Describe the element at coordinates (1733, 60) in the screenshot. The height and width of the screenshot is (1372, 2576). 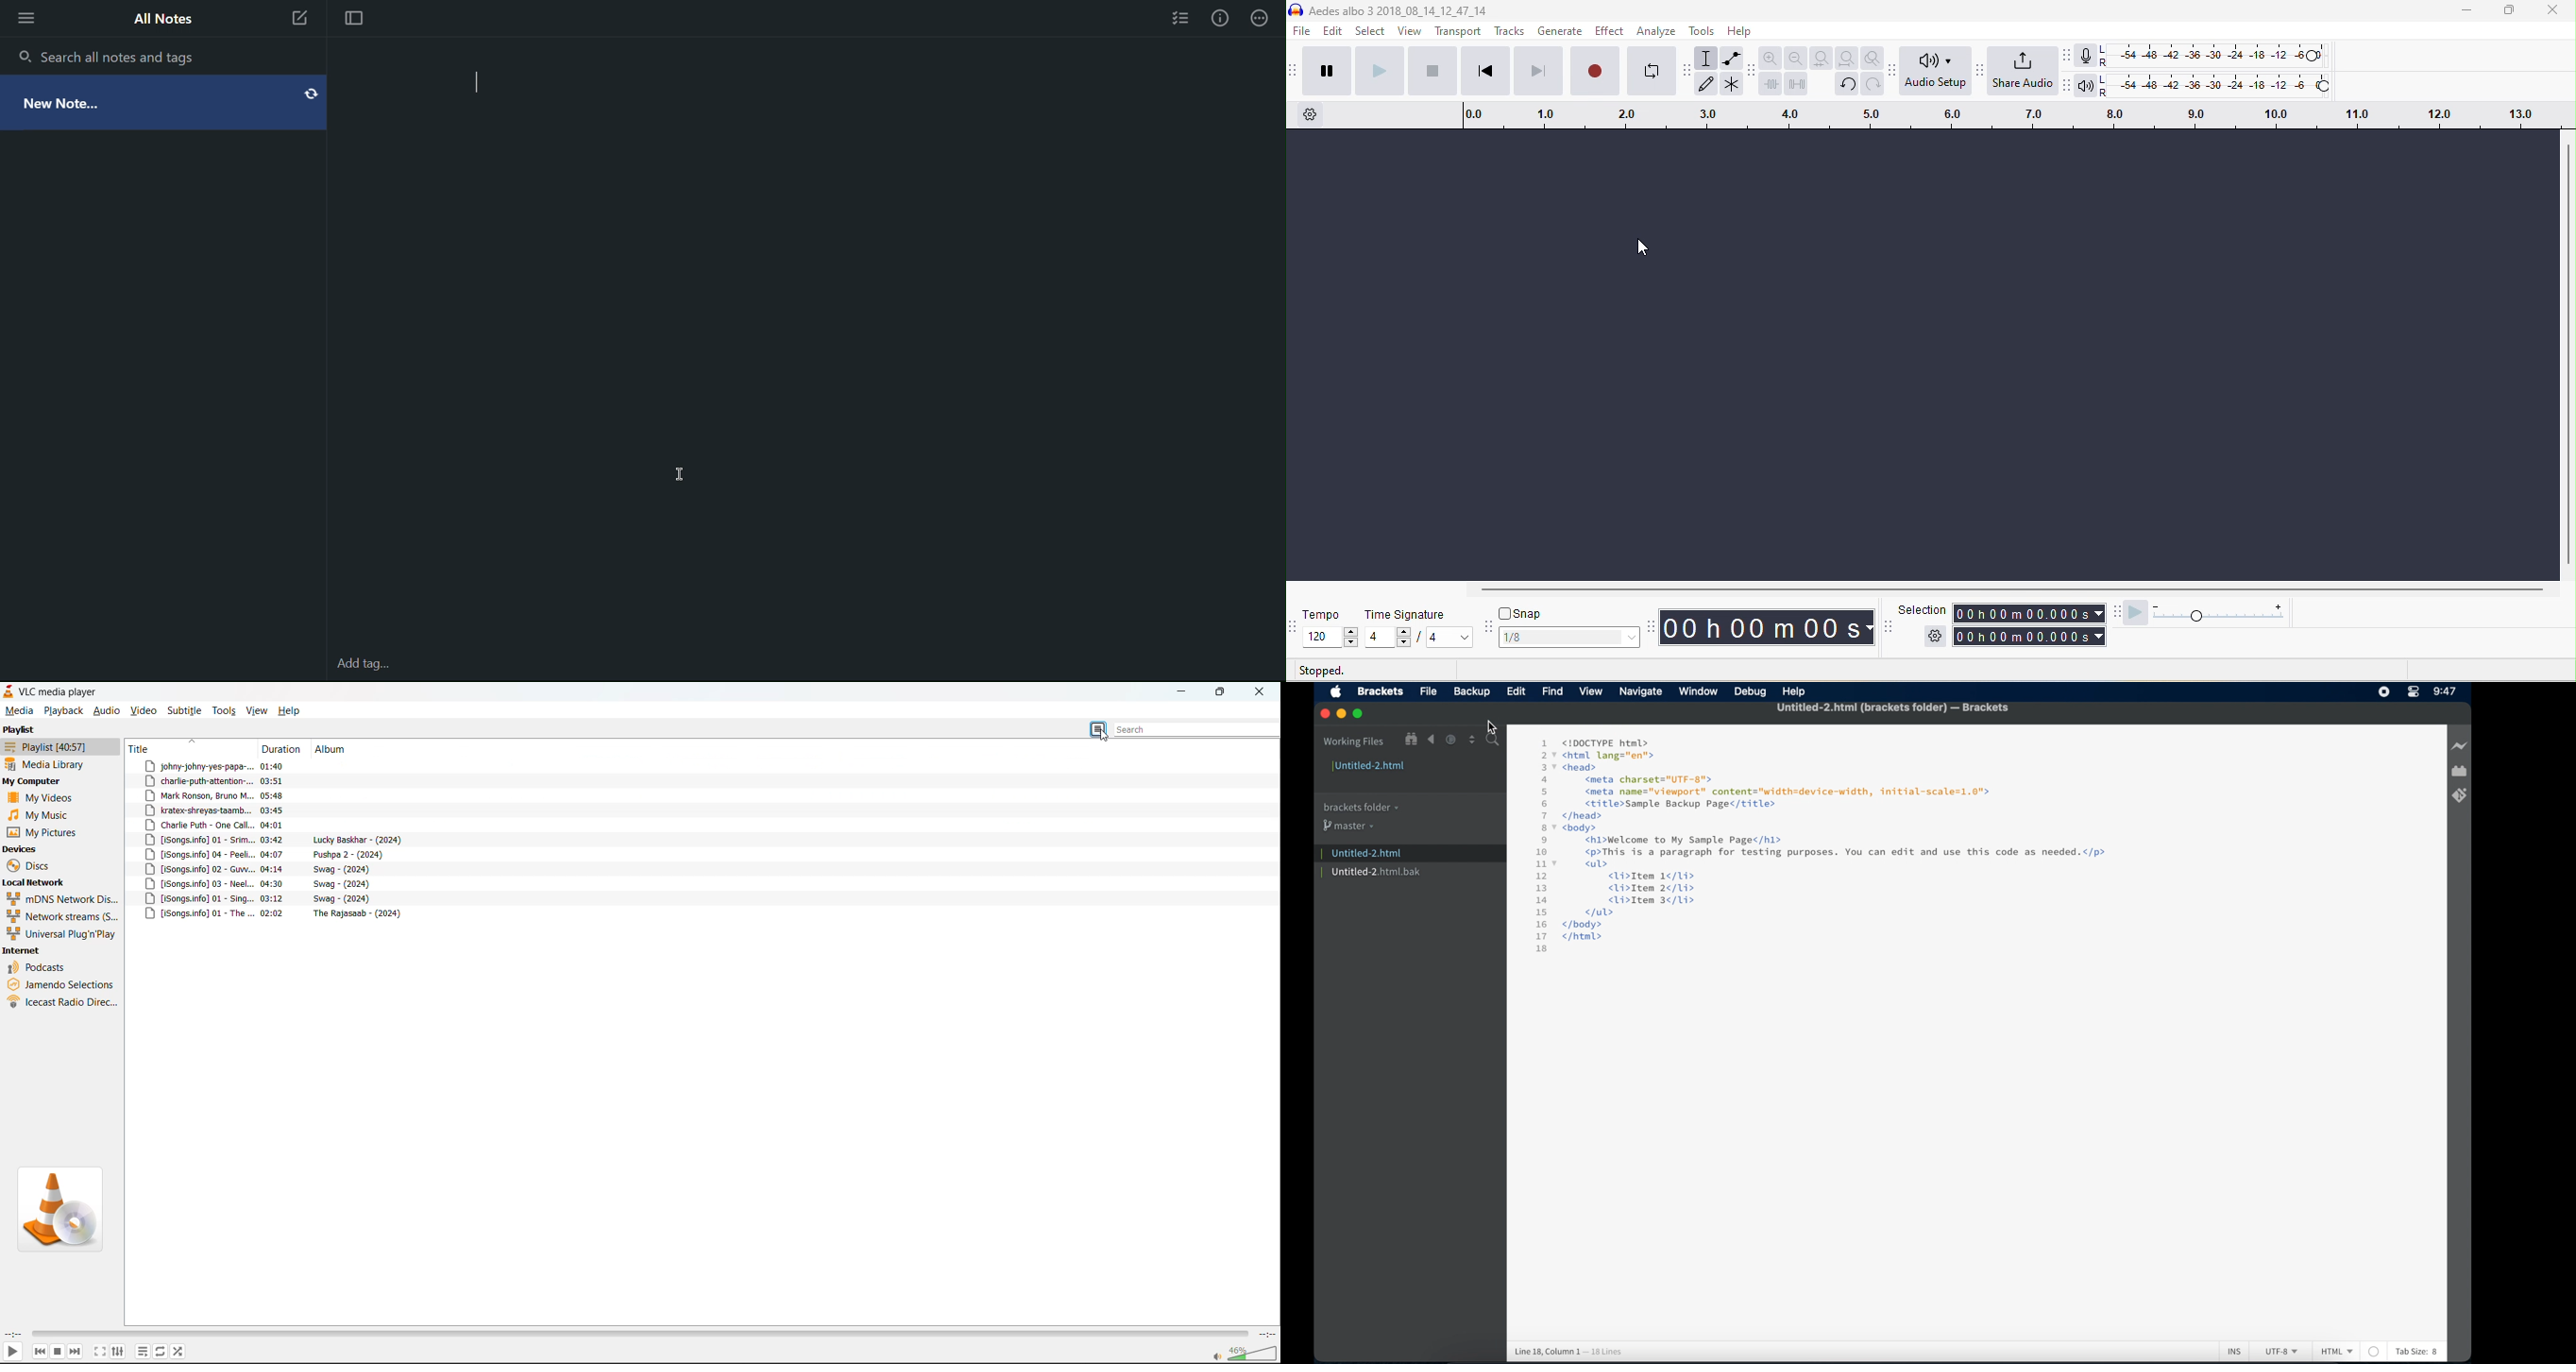
I see `envelop tool` at that location.